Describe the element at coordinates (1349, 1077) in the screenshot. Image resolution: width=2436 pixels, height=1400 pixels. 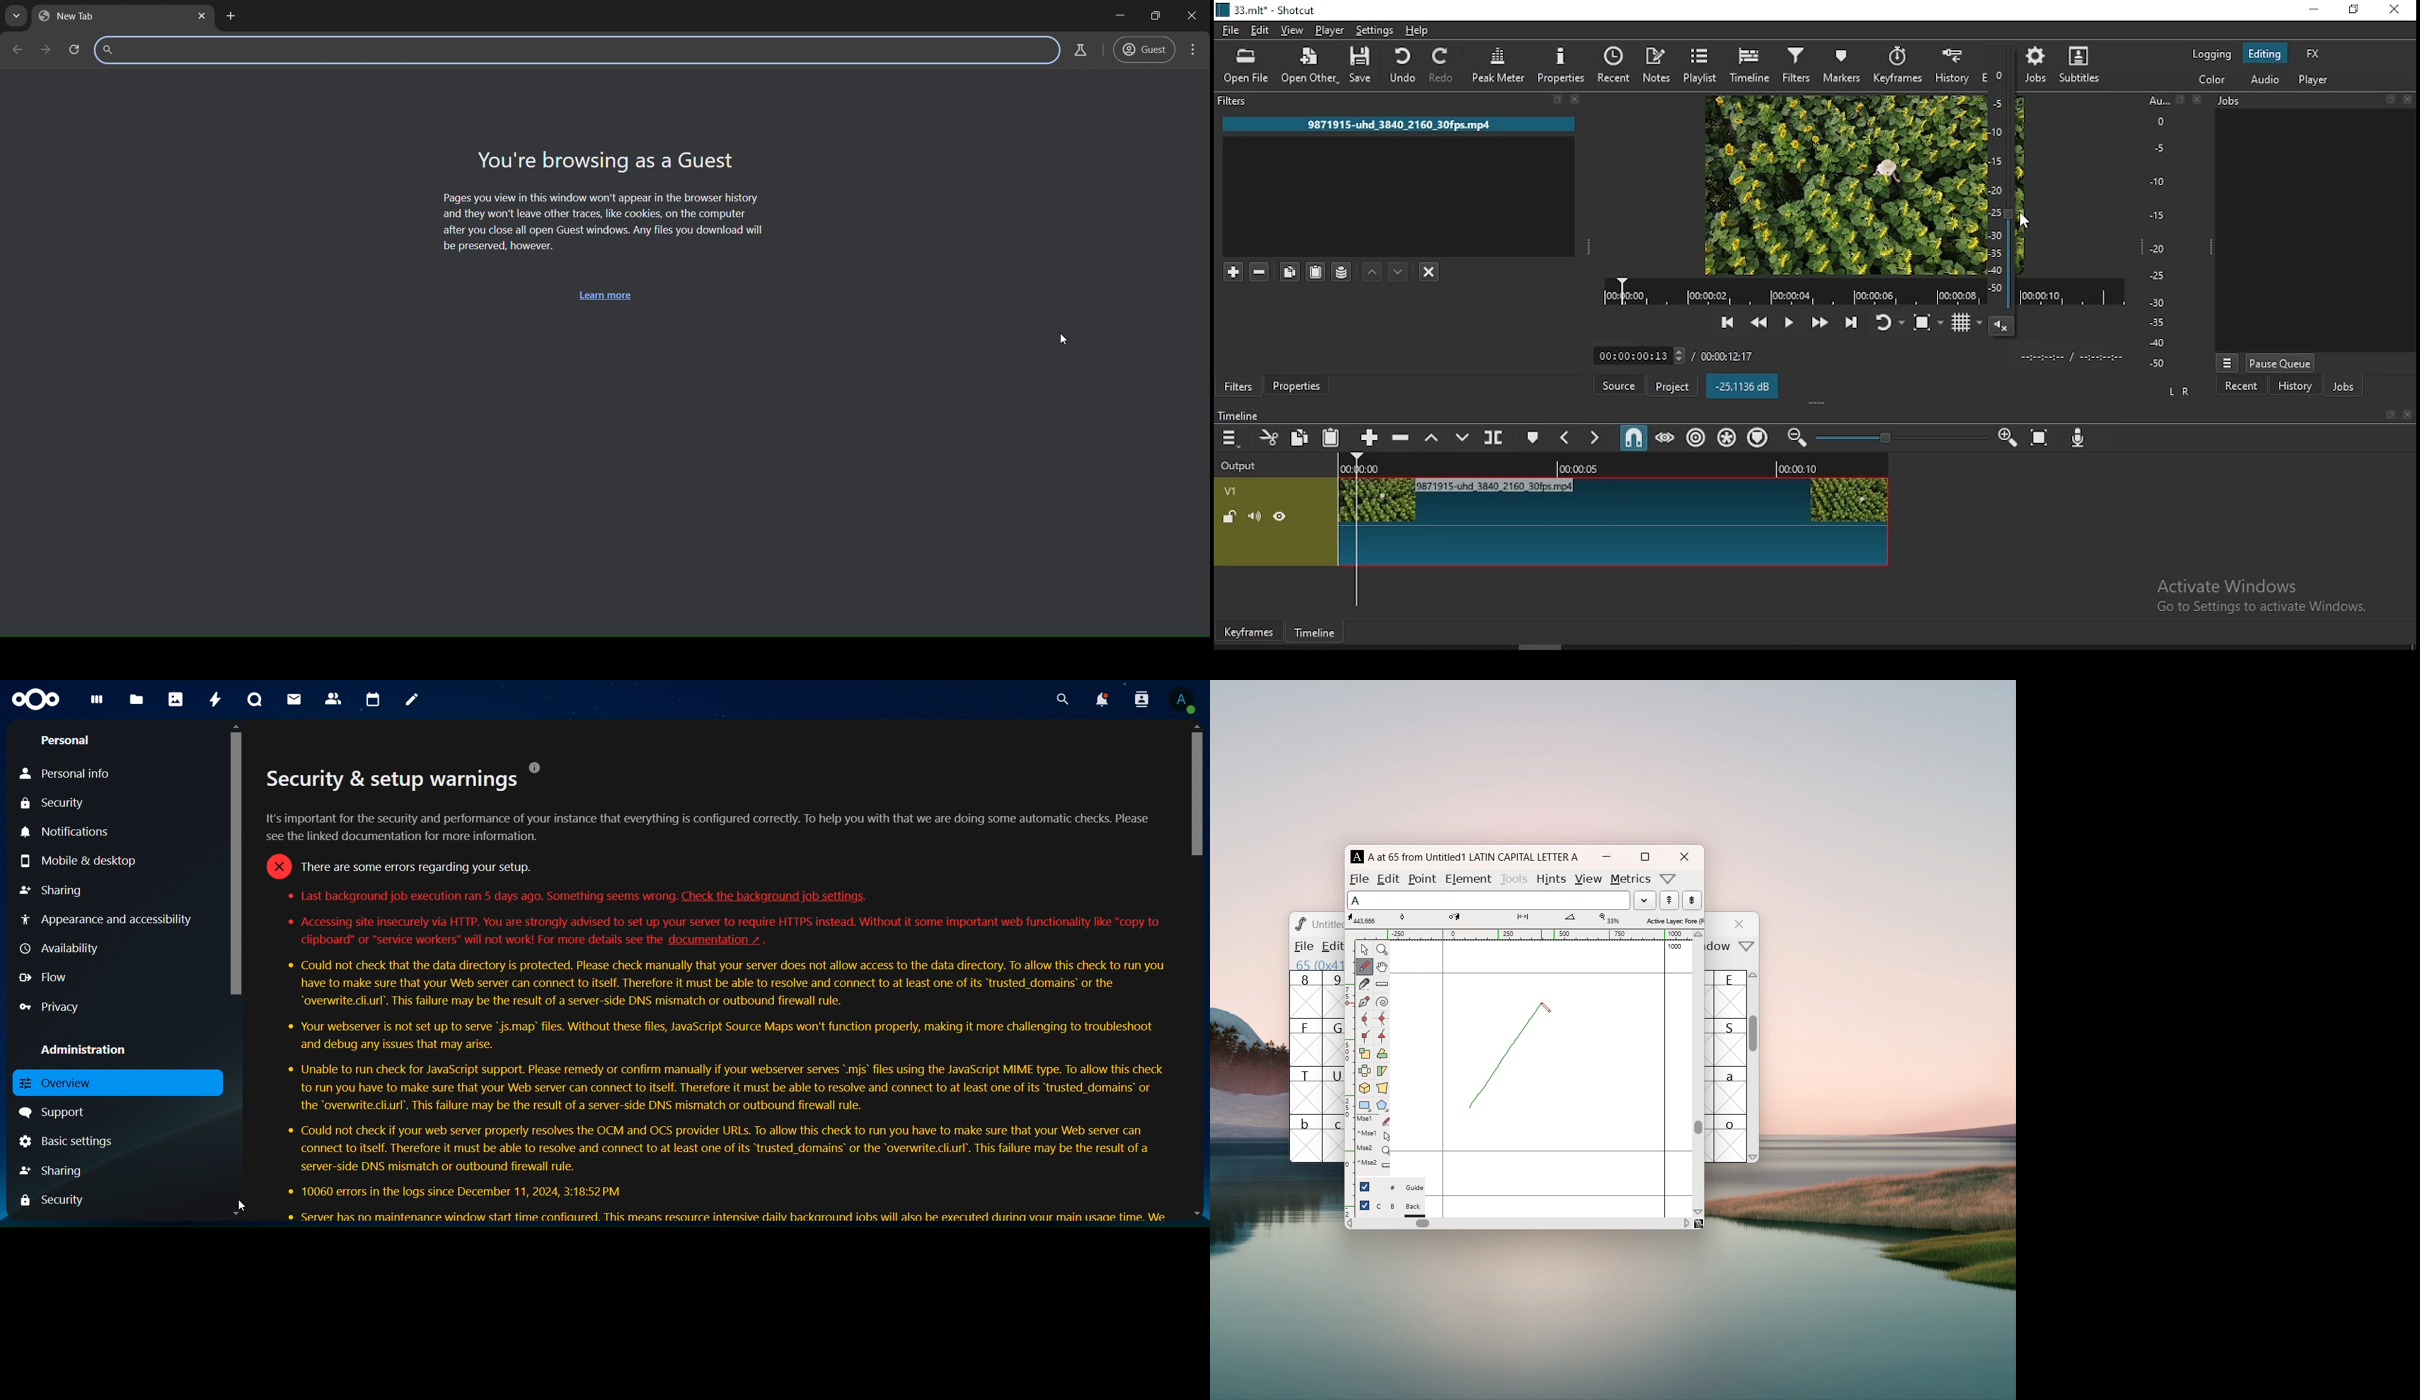
I see `vertical ruler` at that location.